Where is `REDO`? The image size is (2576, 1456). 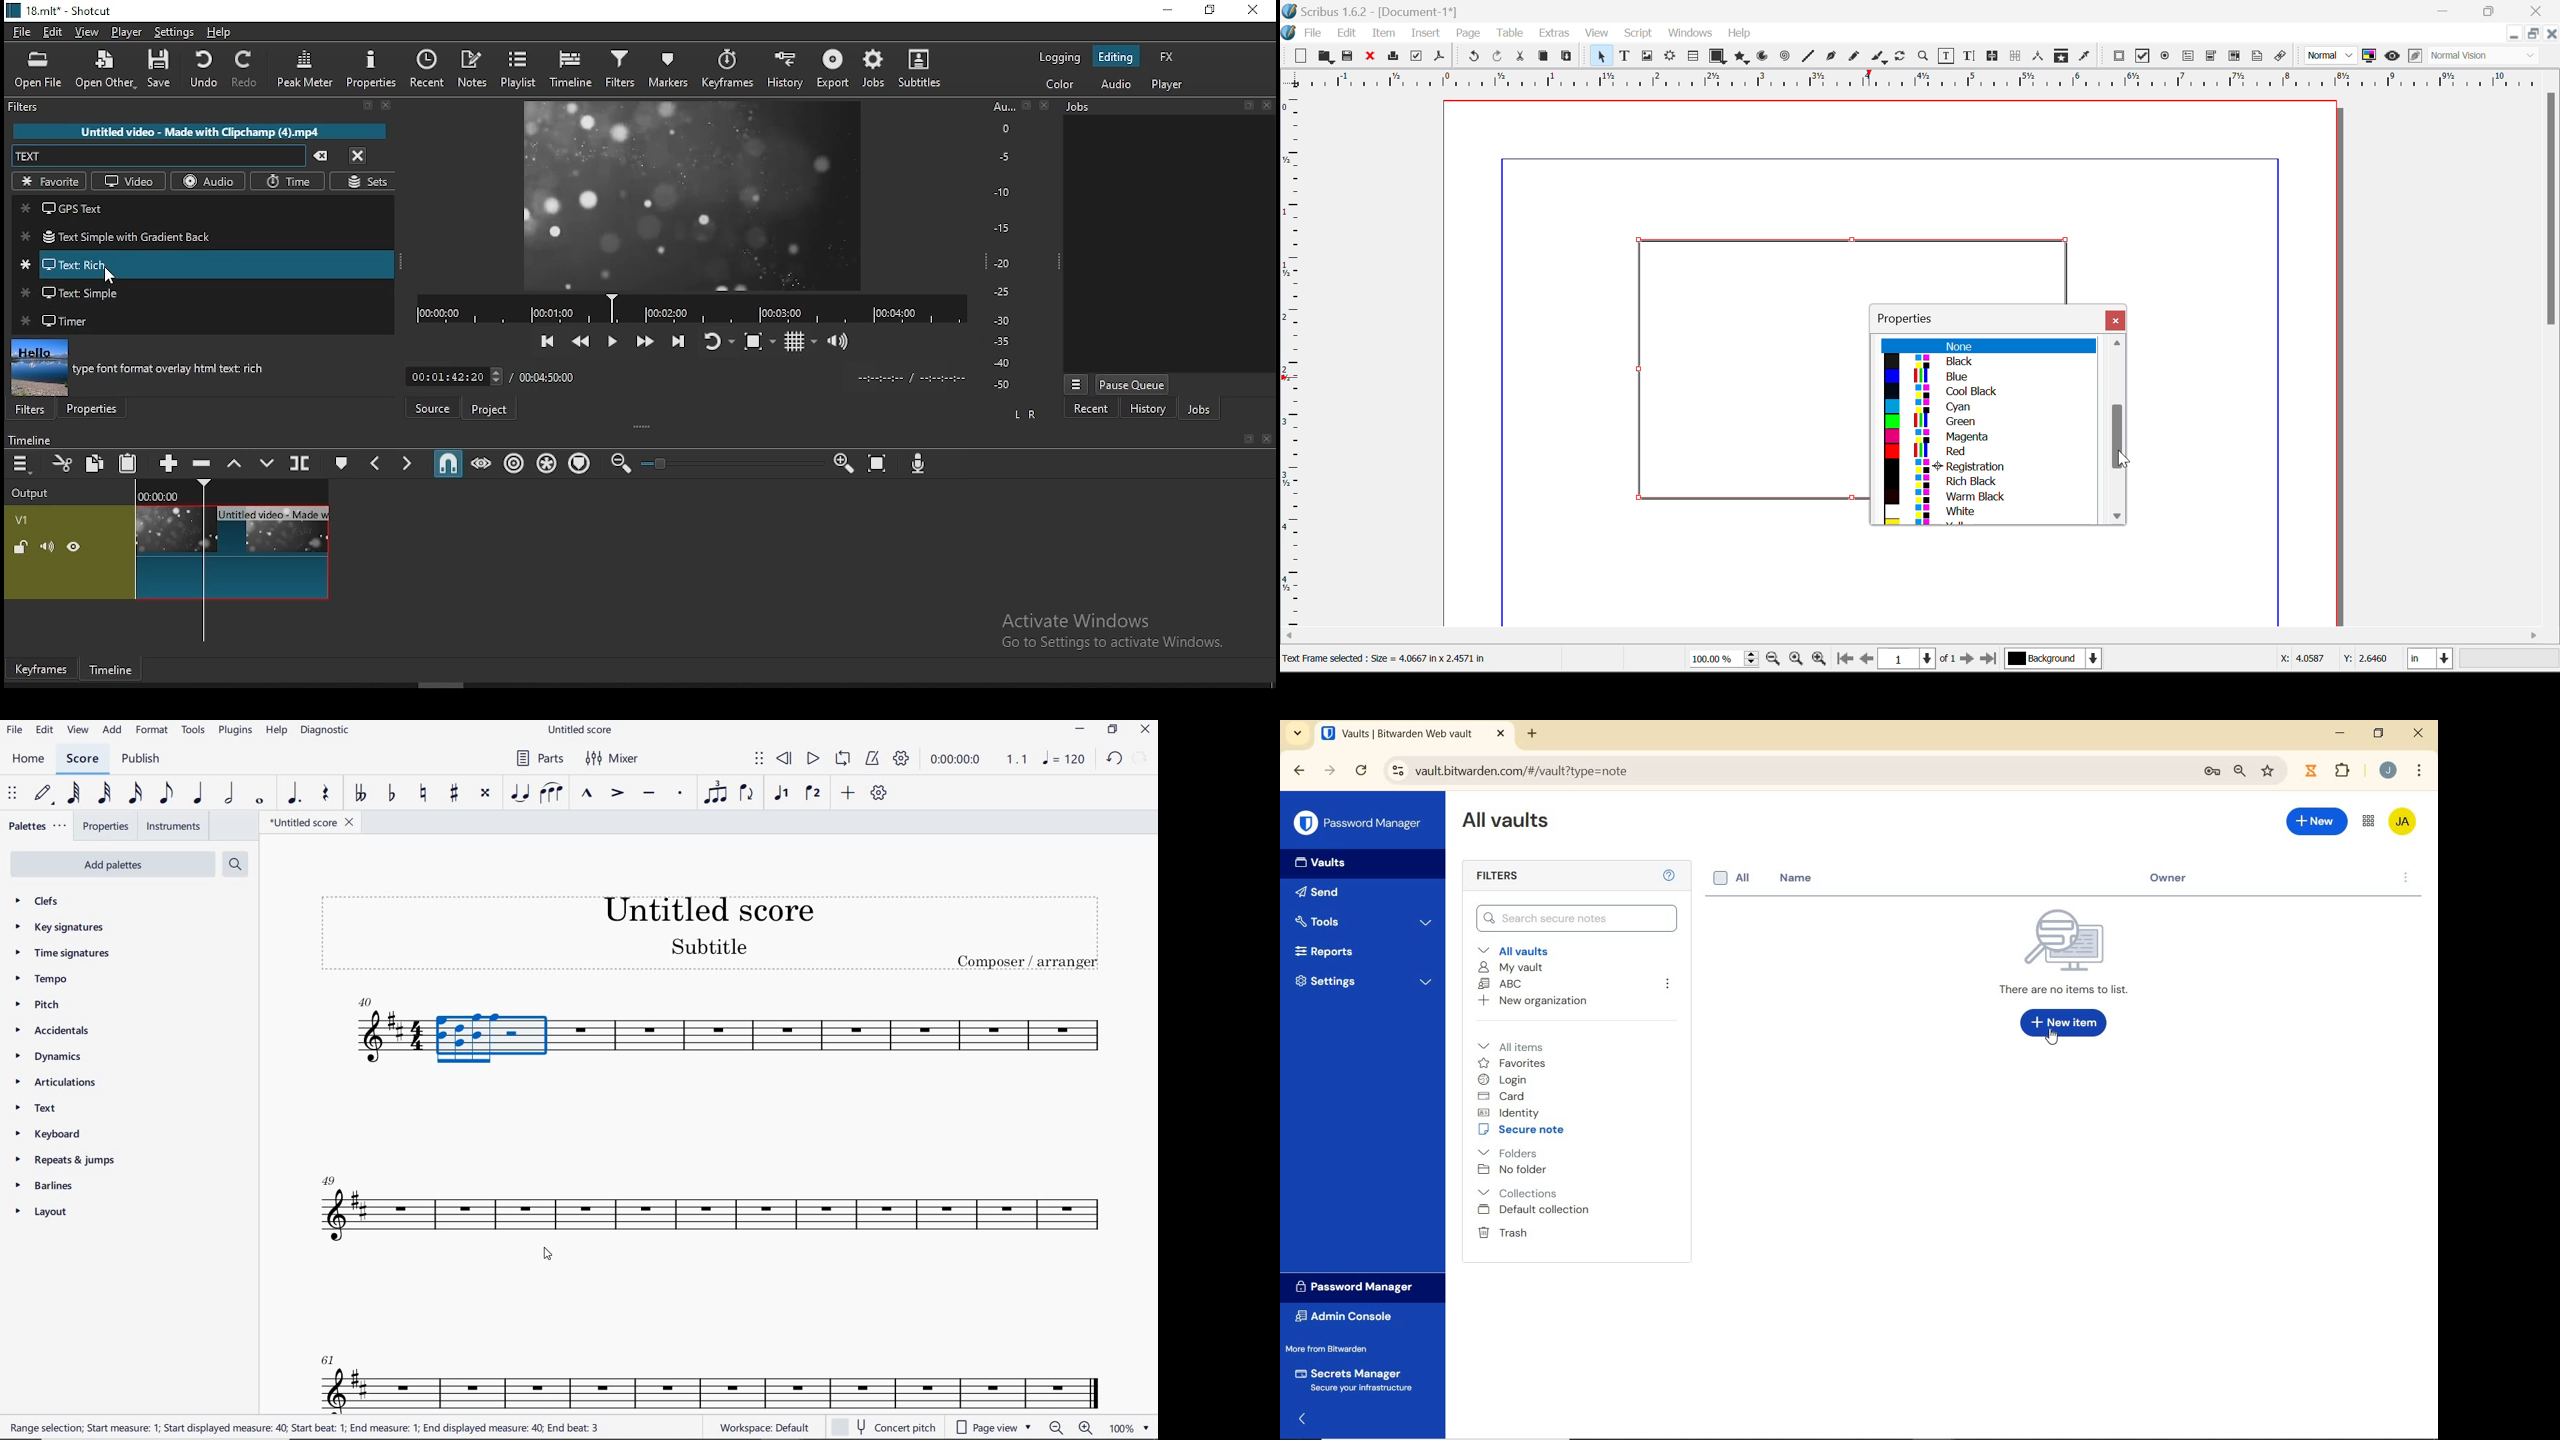
REDO is located at coordinates (1141, 759).